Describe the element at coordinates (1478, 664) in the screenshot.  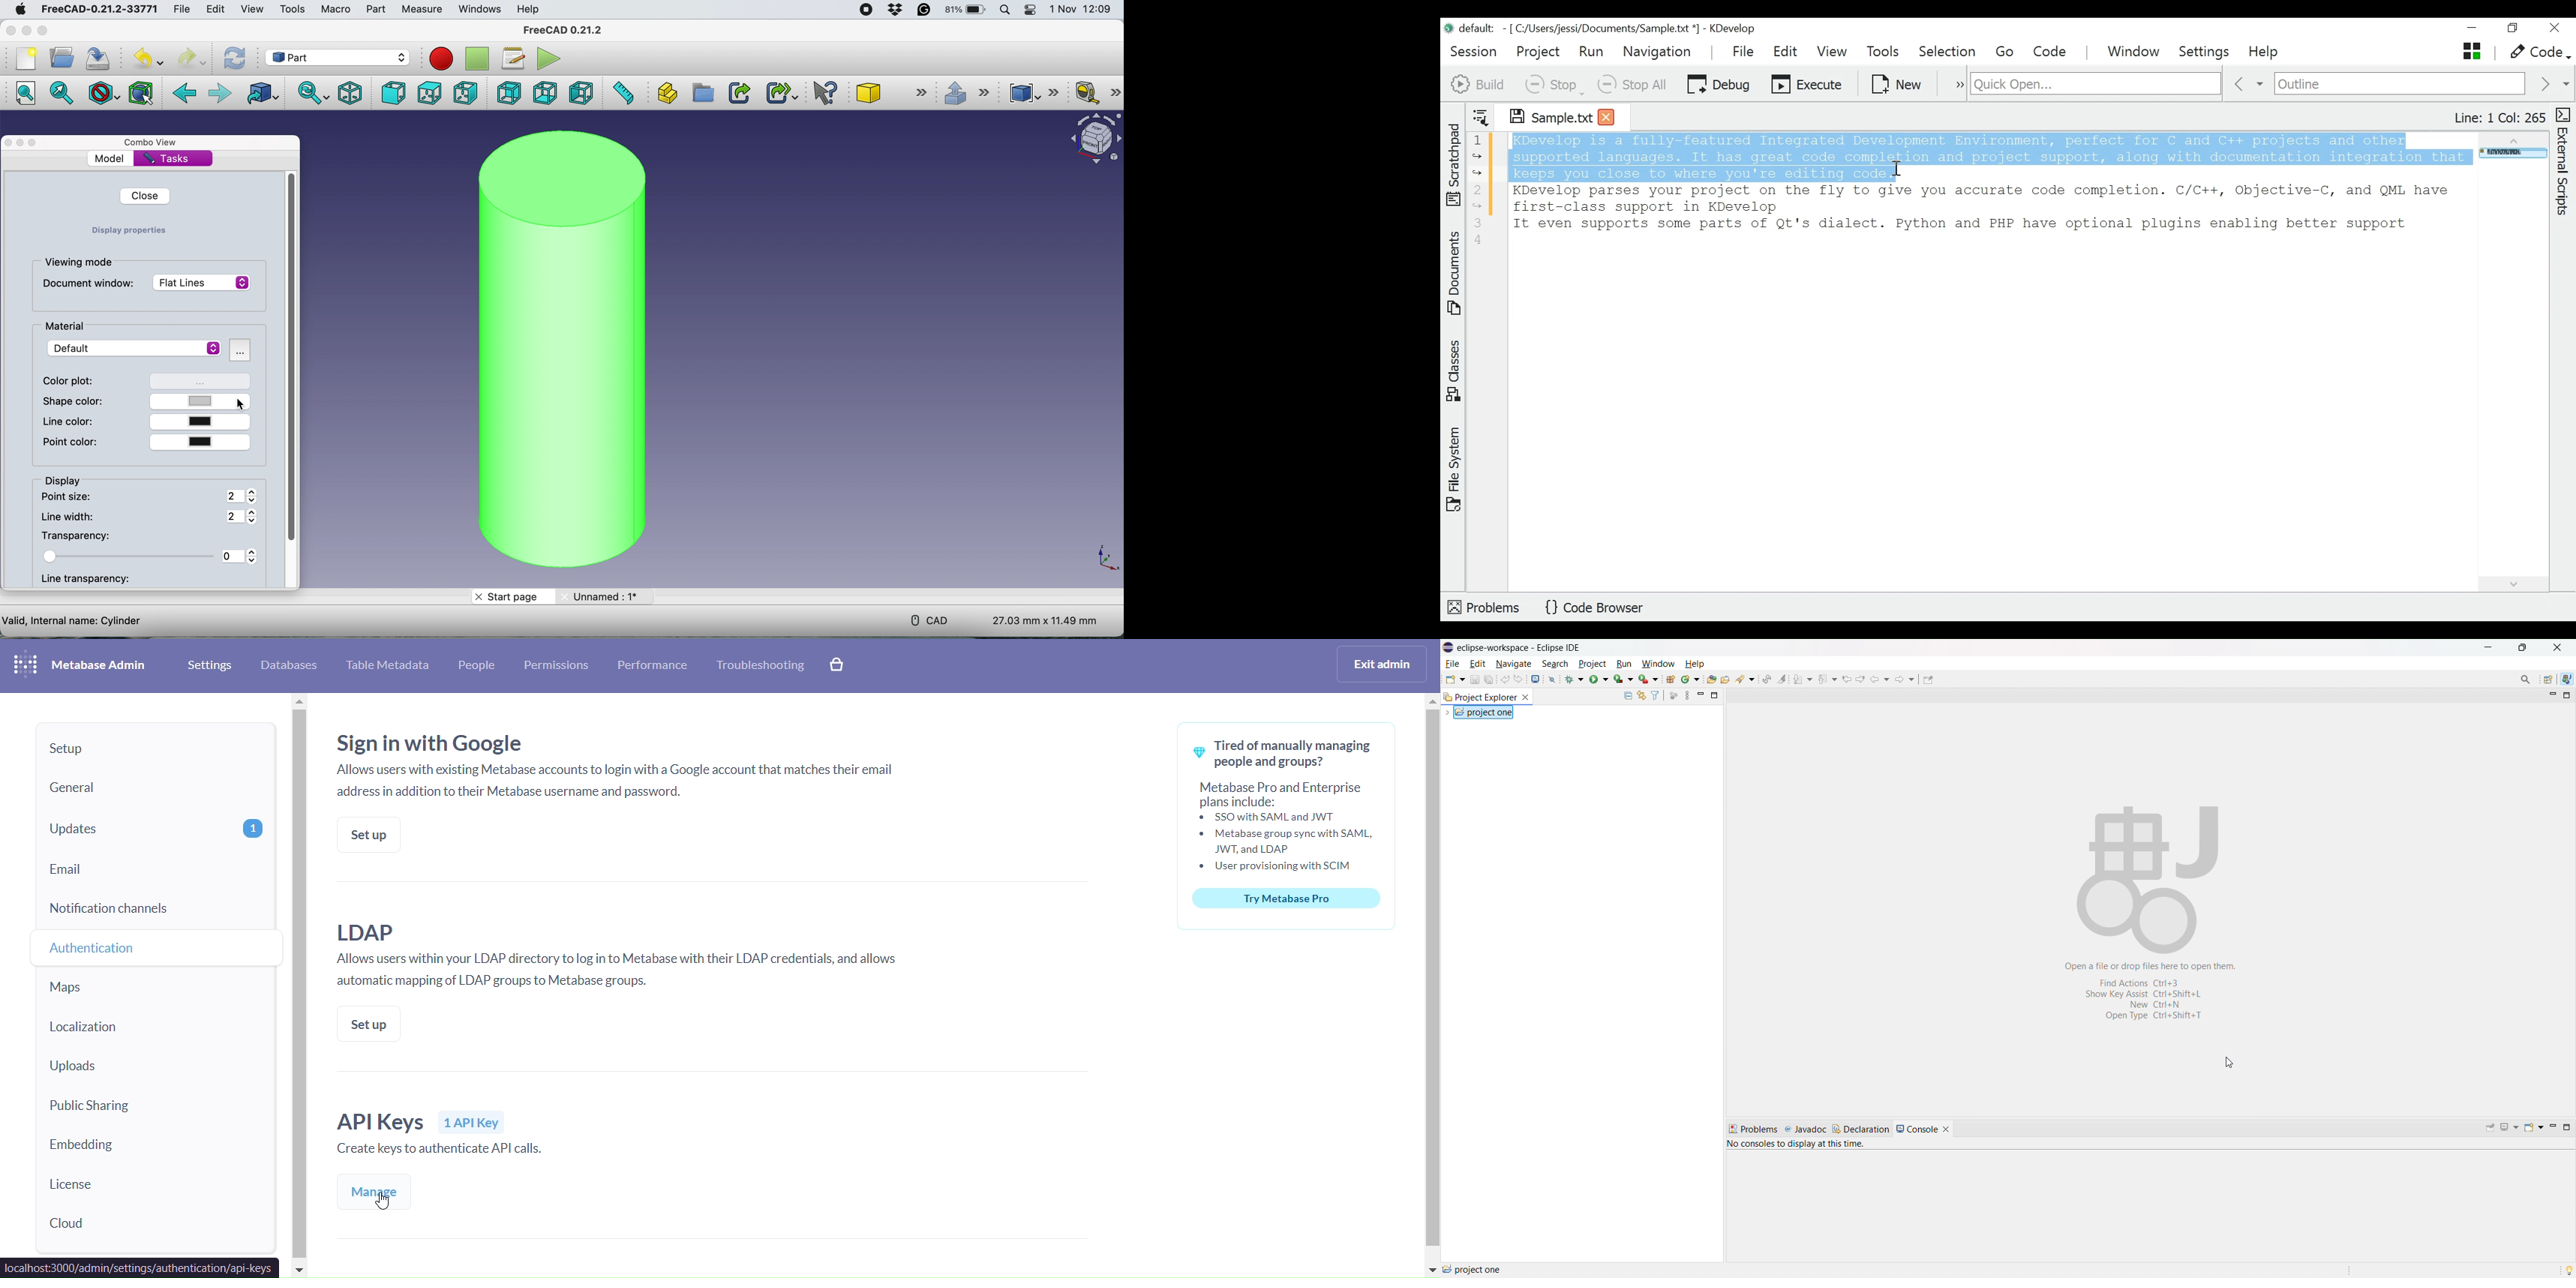
I see `edit` at that location.